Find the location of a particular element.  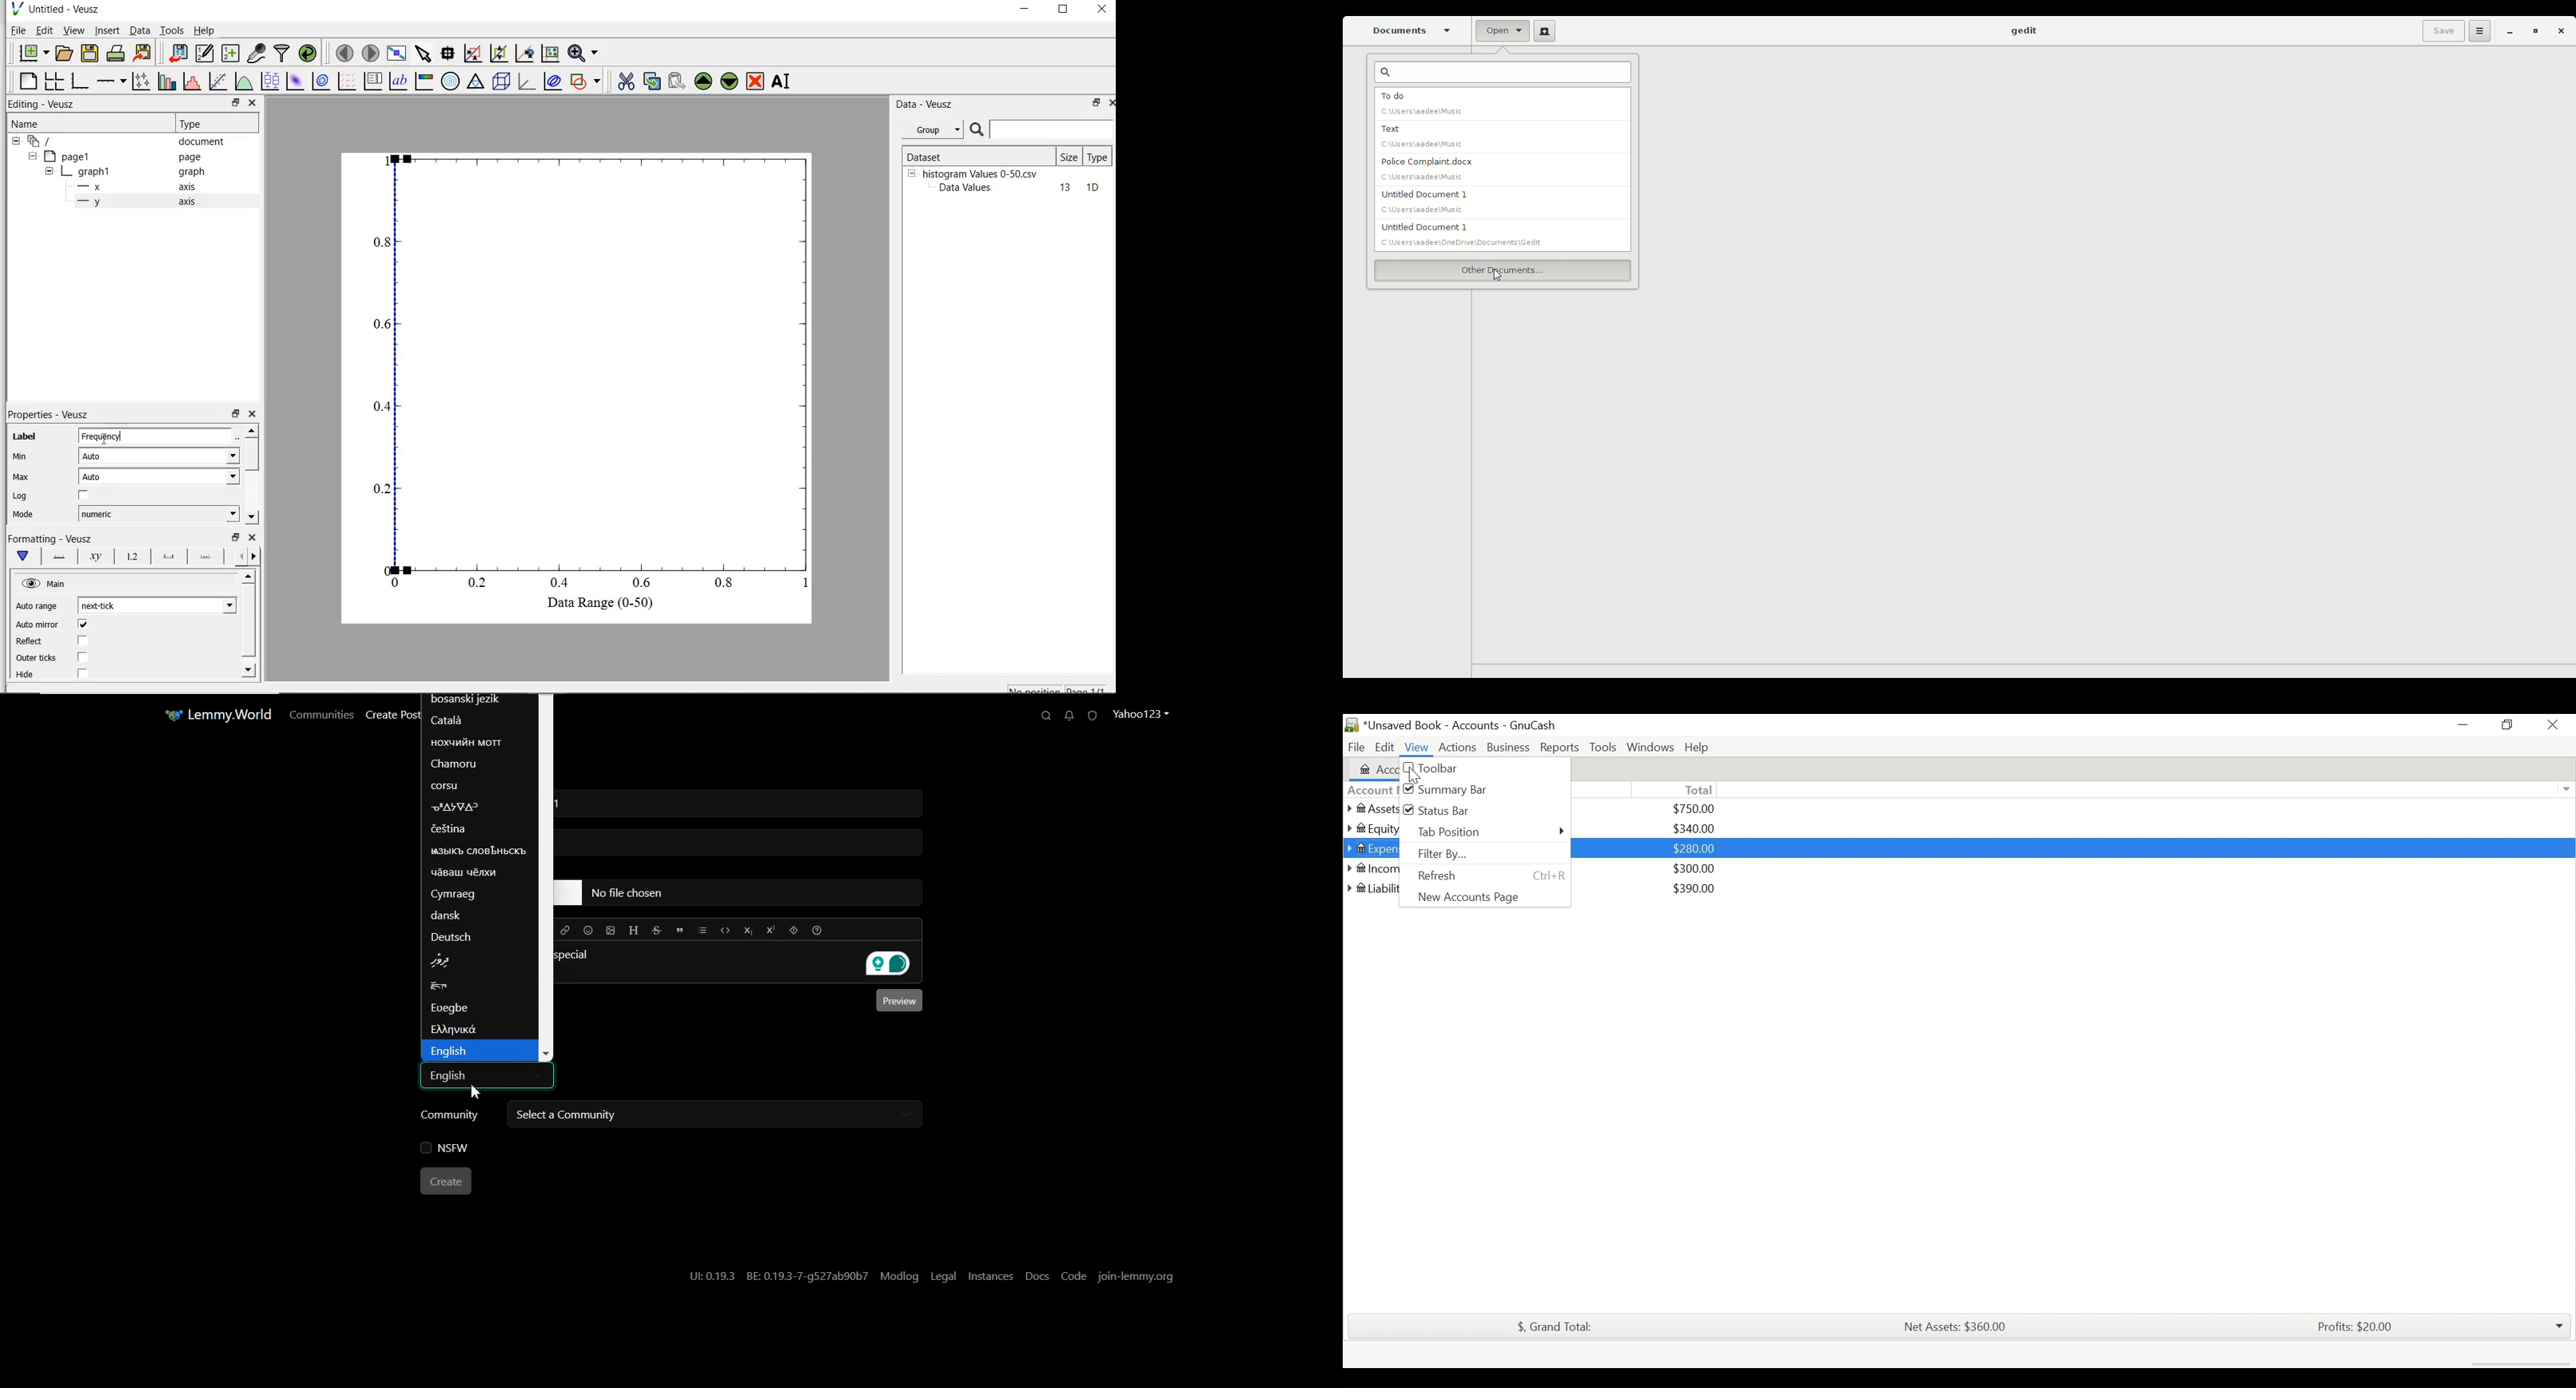

axis is located at coordinates (191, 203).